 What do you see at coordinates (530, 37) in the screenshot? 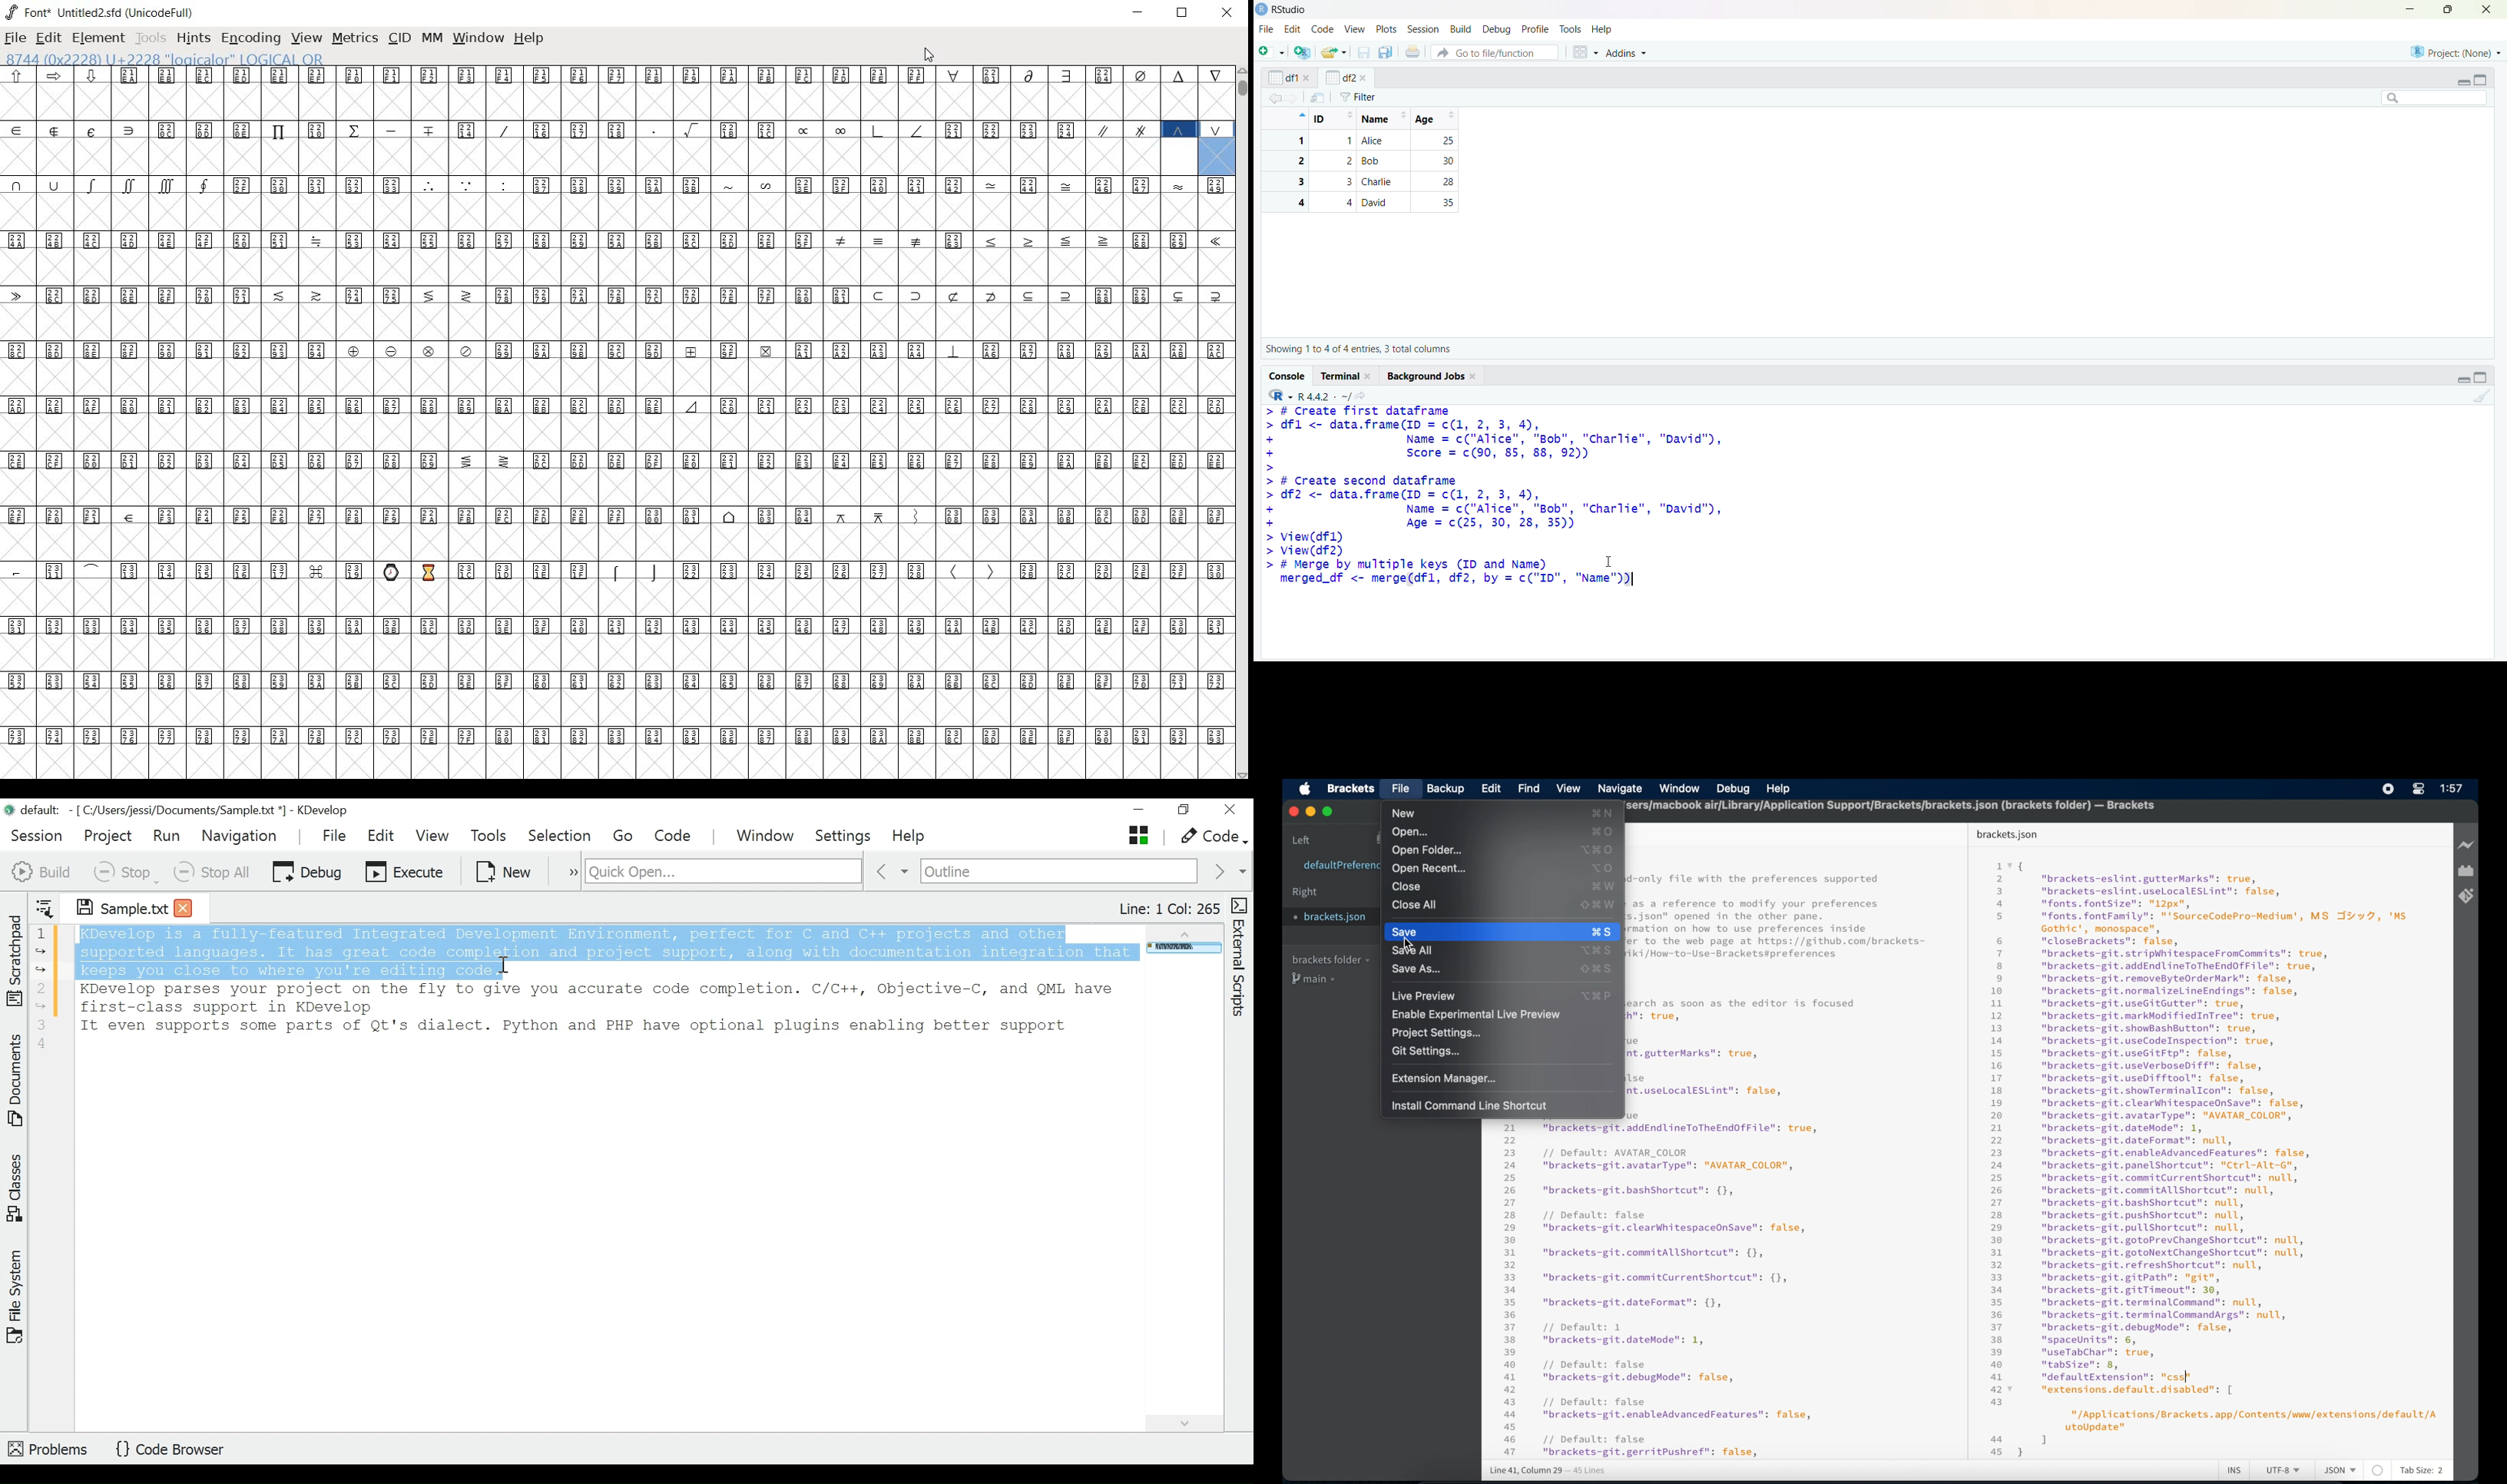
I see `help` at bounding box center [530, 37].